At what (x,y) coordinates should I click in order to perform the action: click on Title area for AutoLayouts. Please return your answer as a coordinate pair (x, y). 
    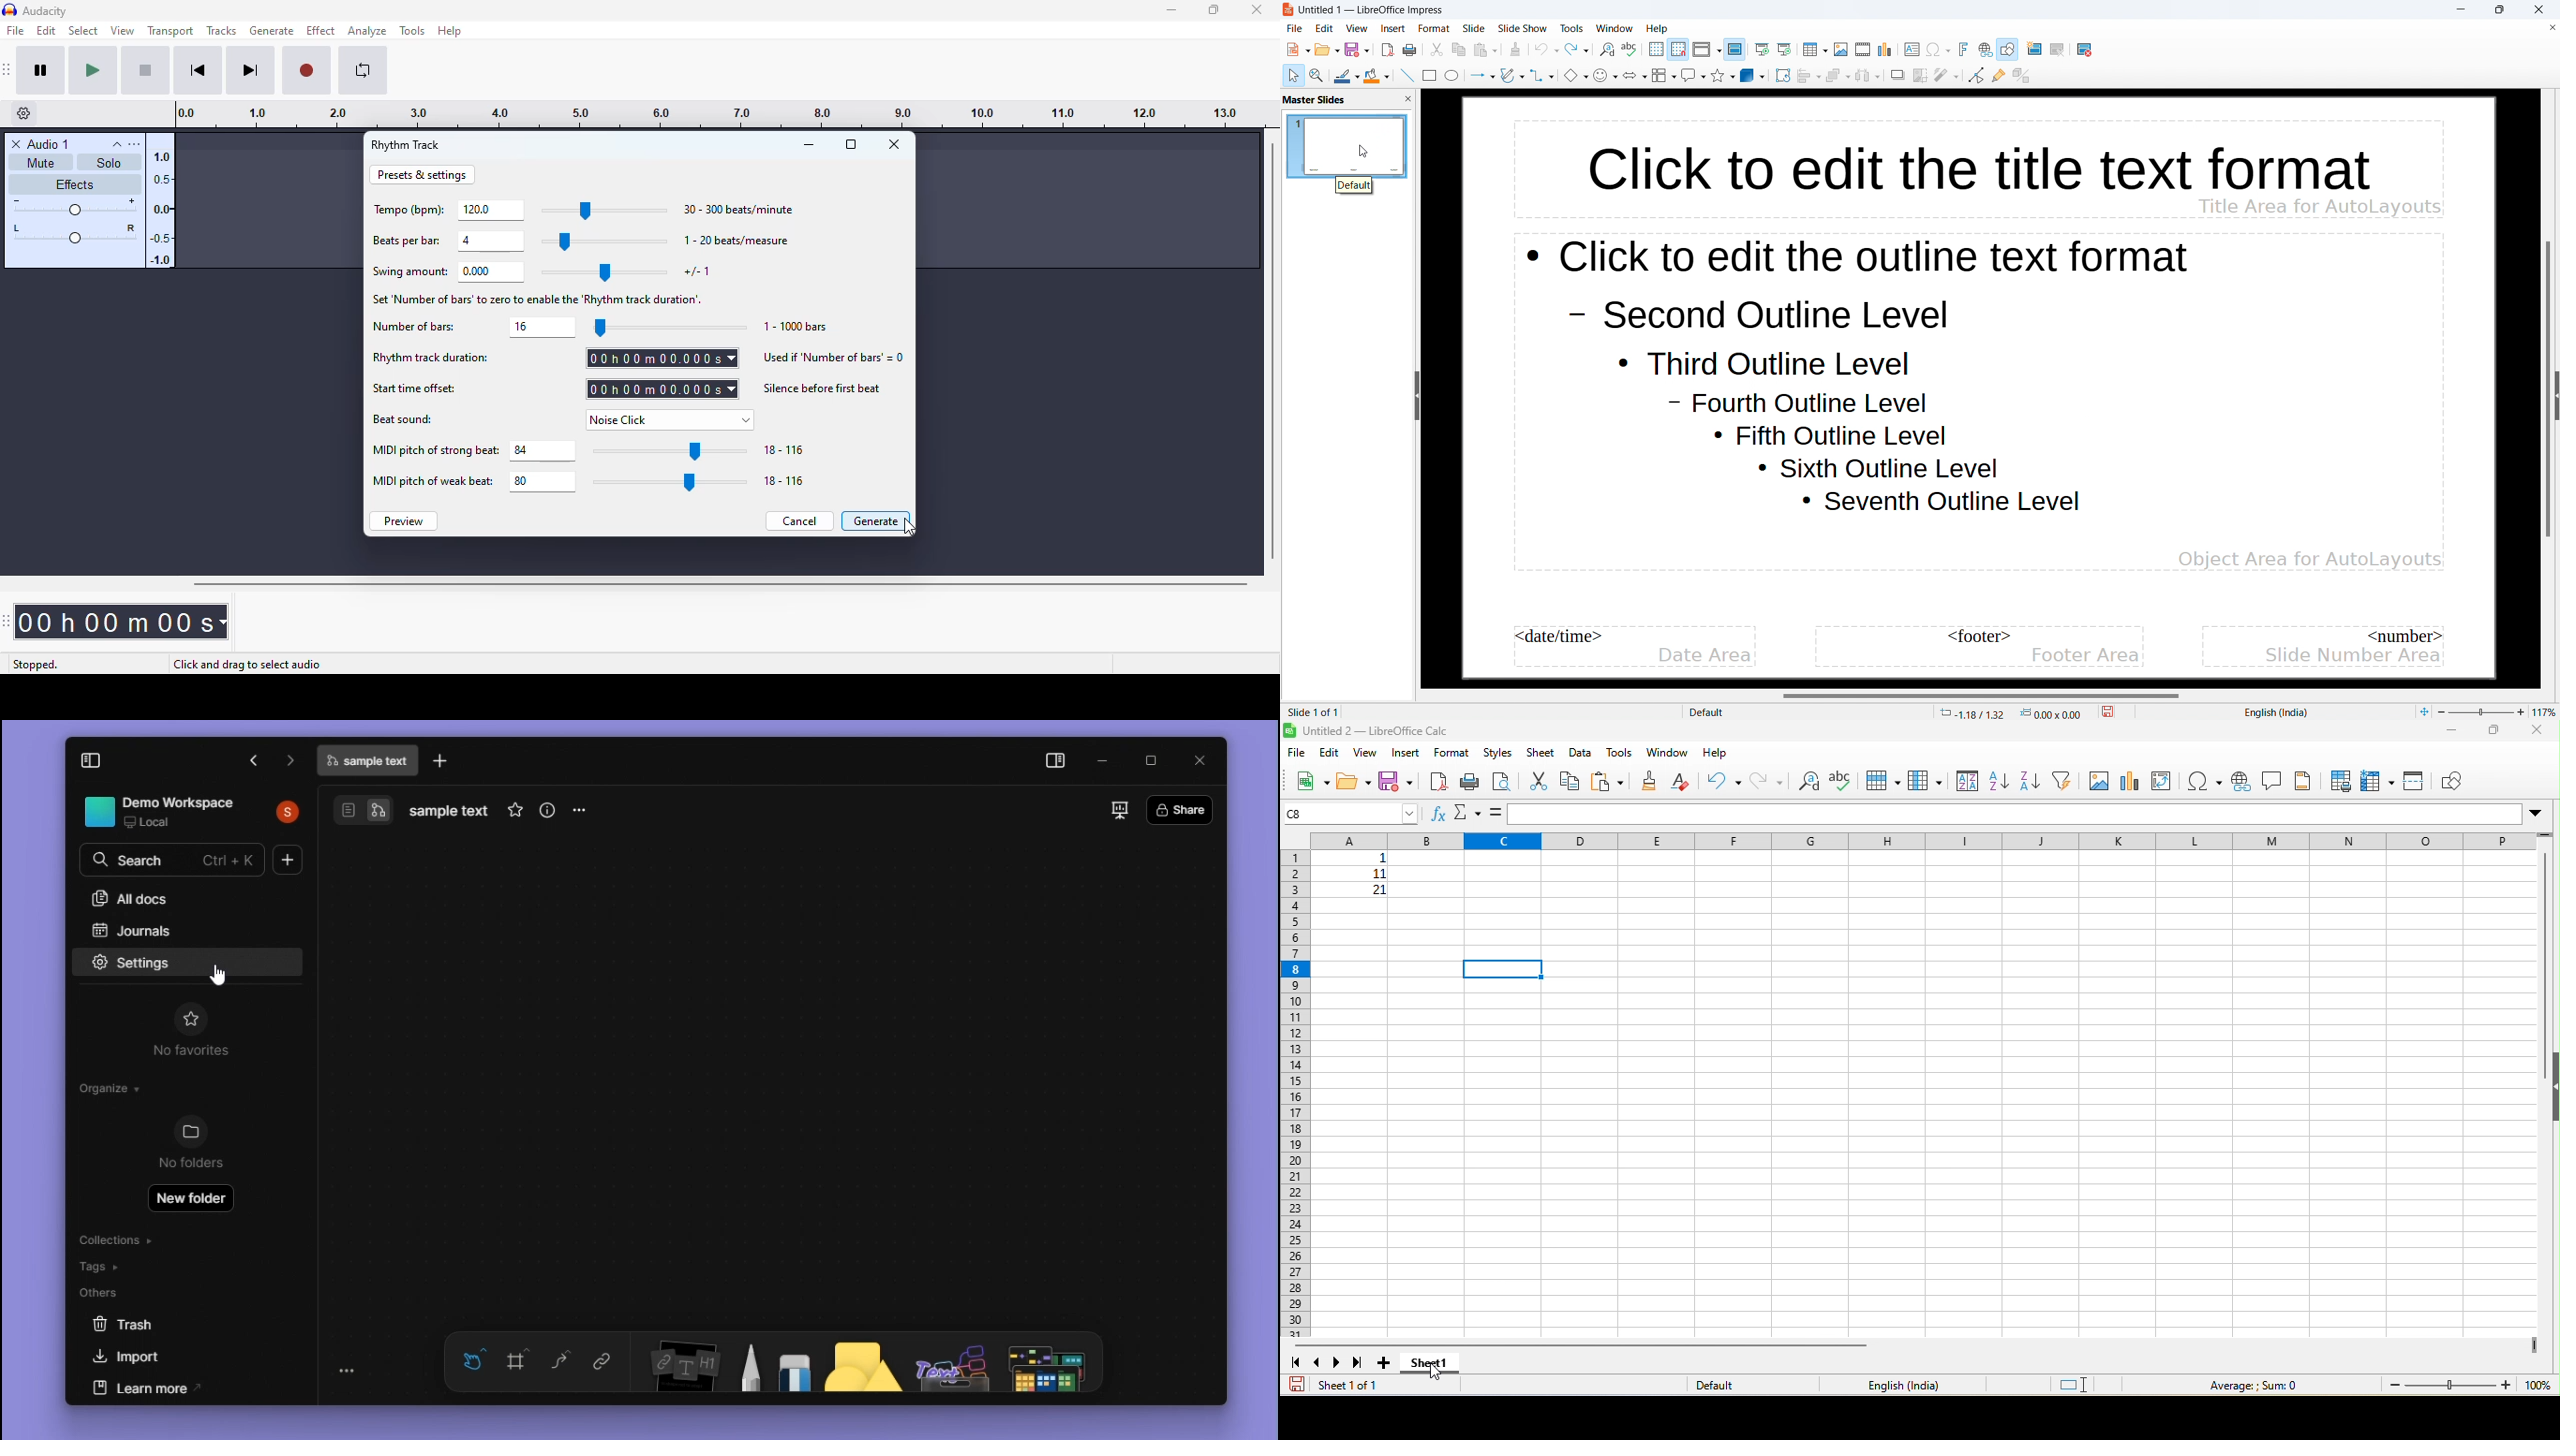
    Looking at the image, I should click on (2319, 206).